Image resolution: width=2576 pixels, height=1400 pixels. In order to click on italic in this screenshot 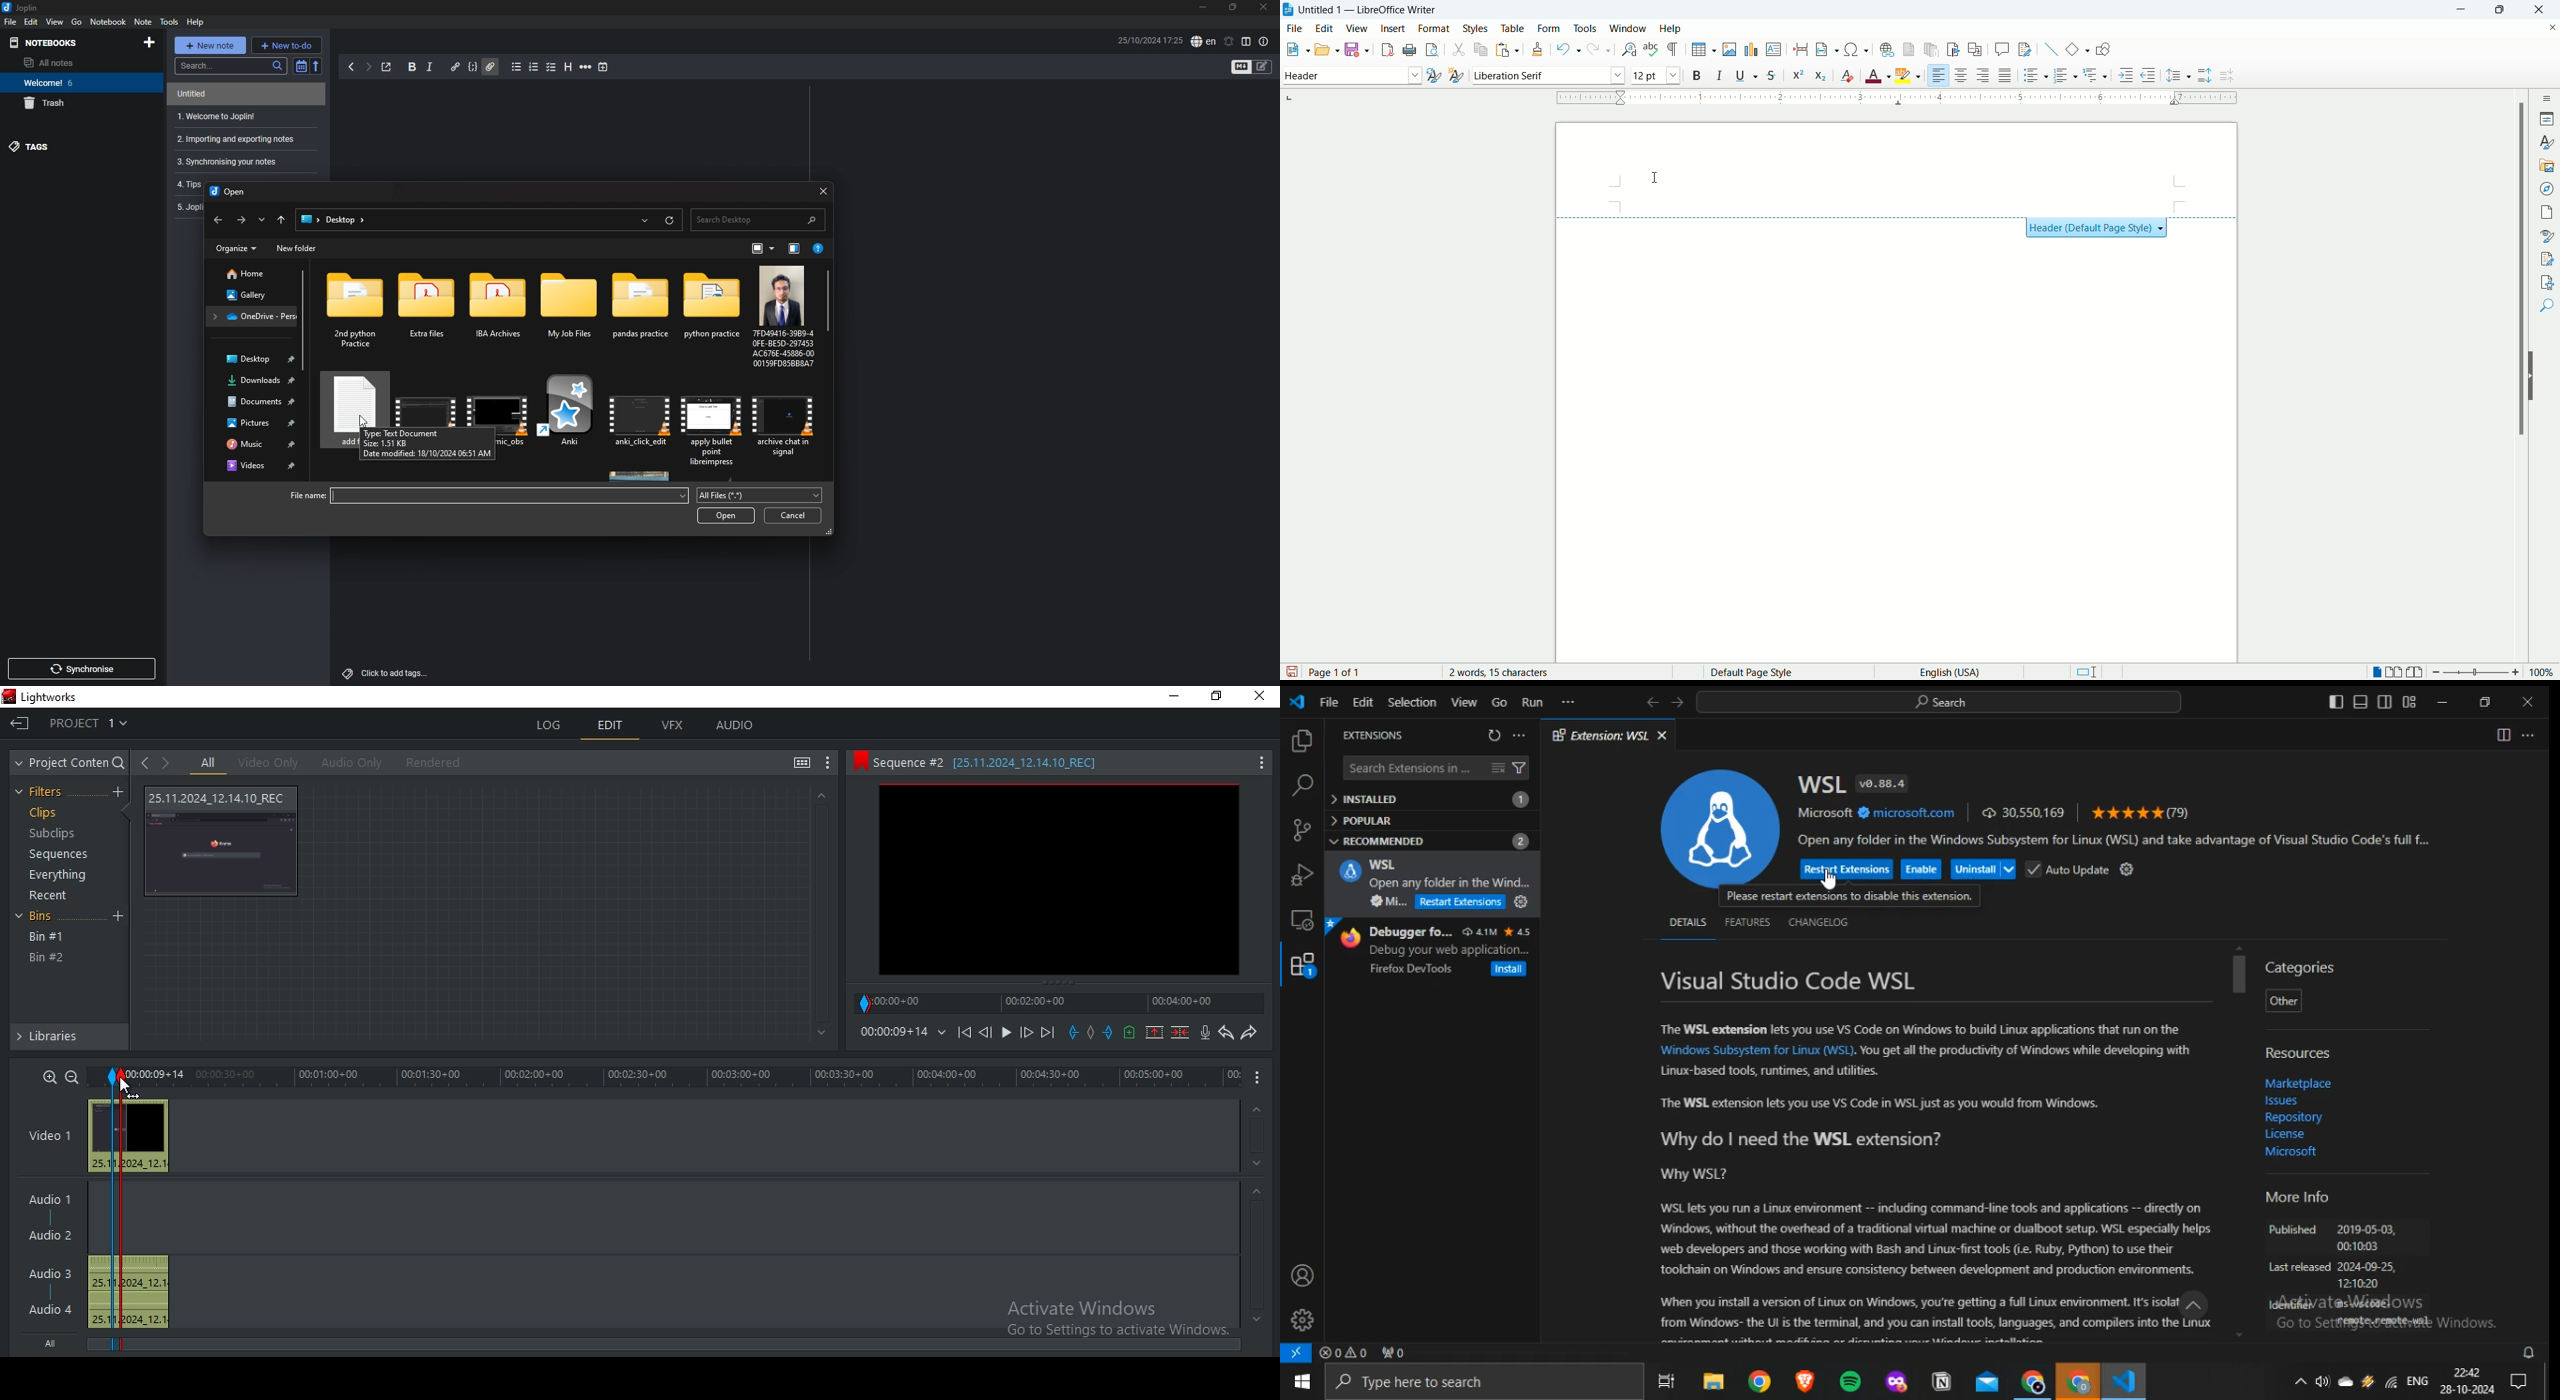, I will do `click(429, 67)`.